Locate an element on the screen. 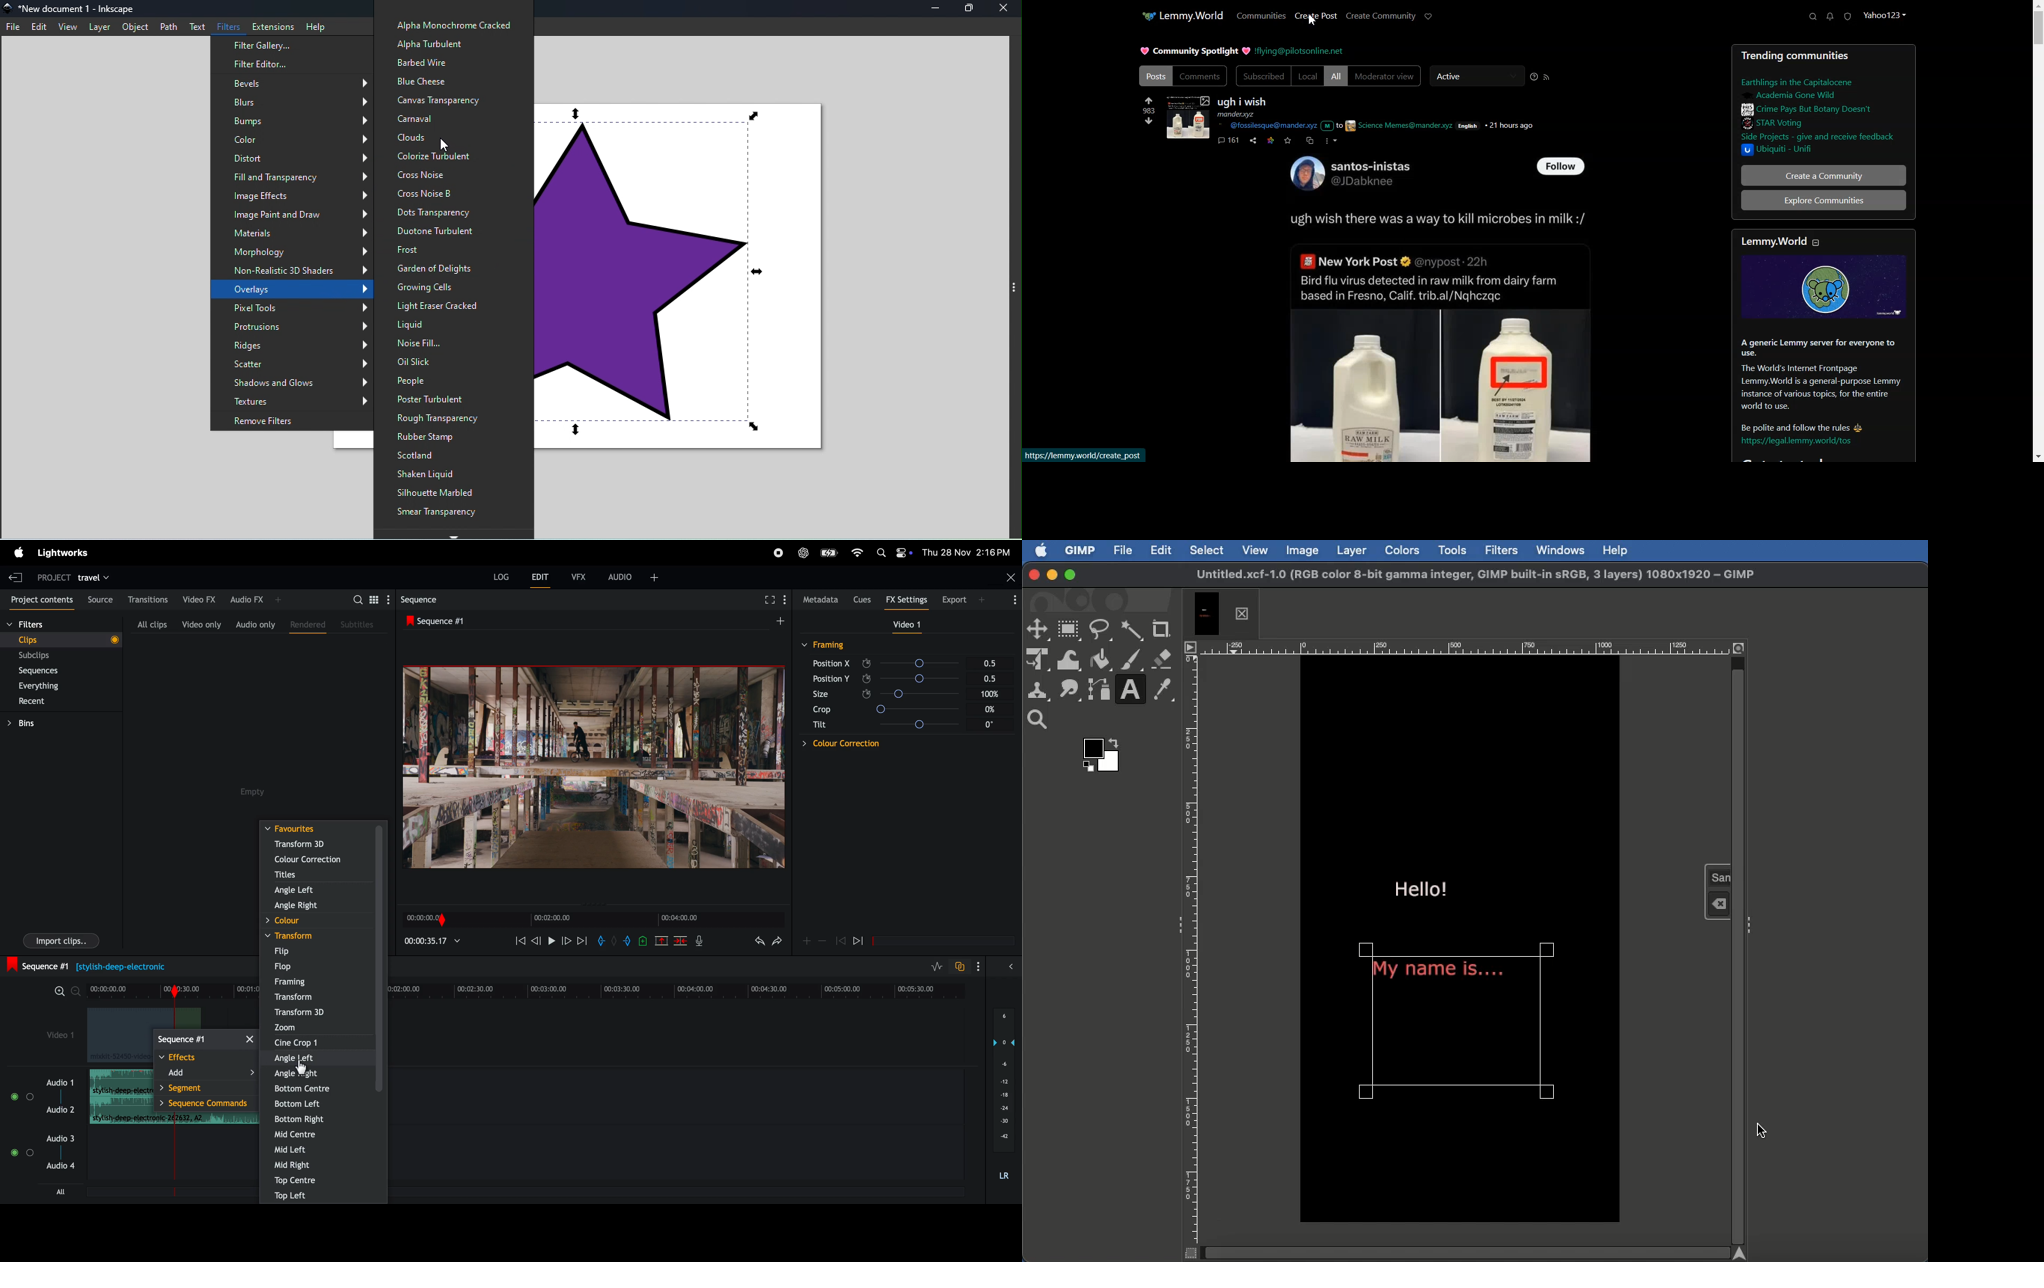 The width and height of the screenshot is (2044, 1288). Color is located at coordinates (1100, 755).